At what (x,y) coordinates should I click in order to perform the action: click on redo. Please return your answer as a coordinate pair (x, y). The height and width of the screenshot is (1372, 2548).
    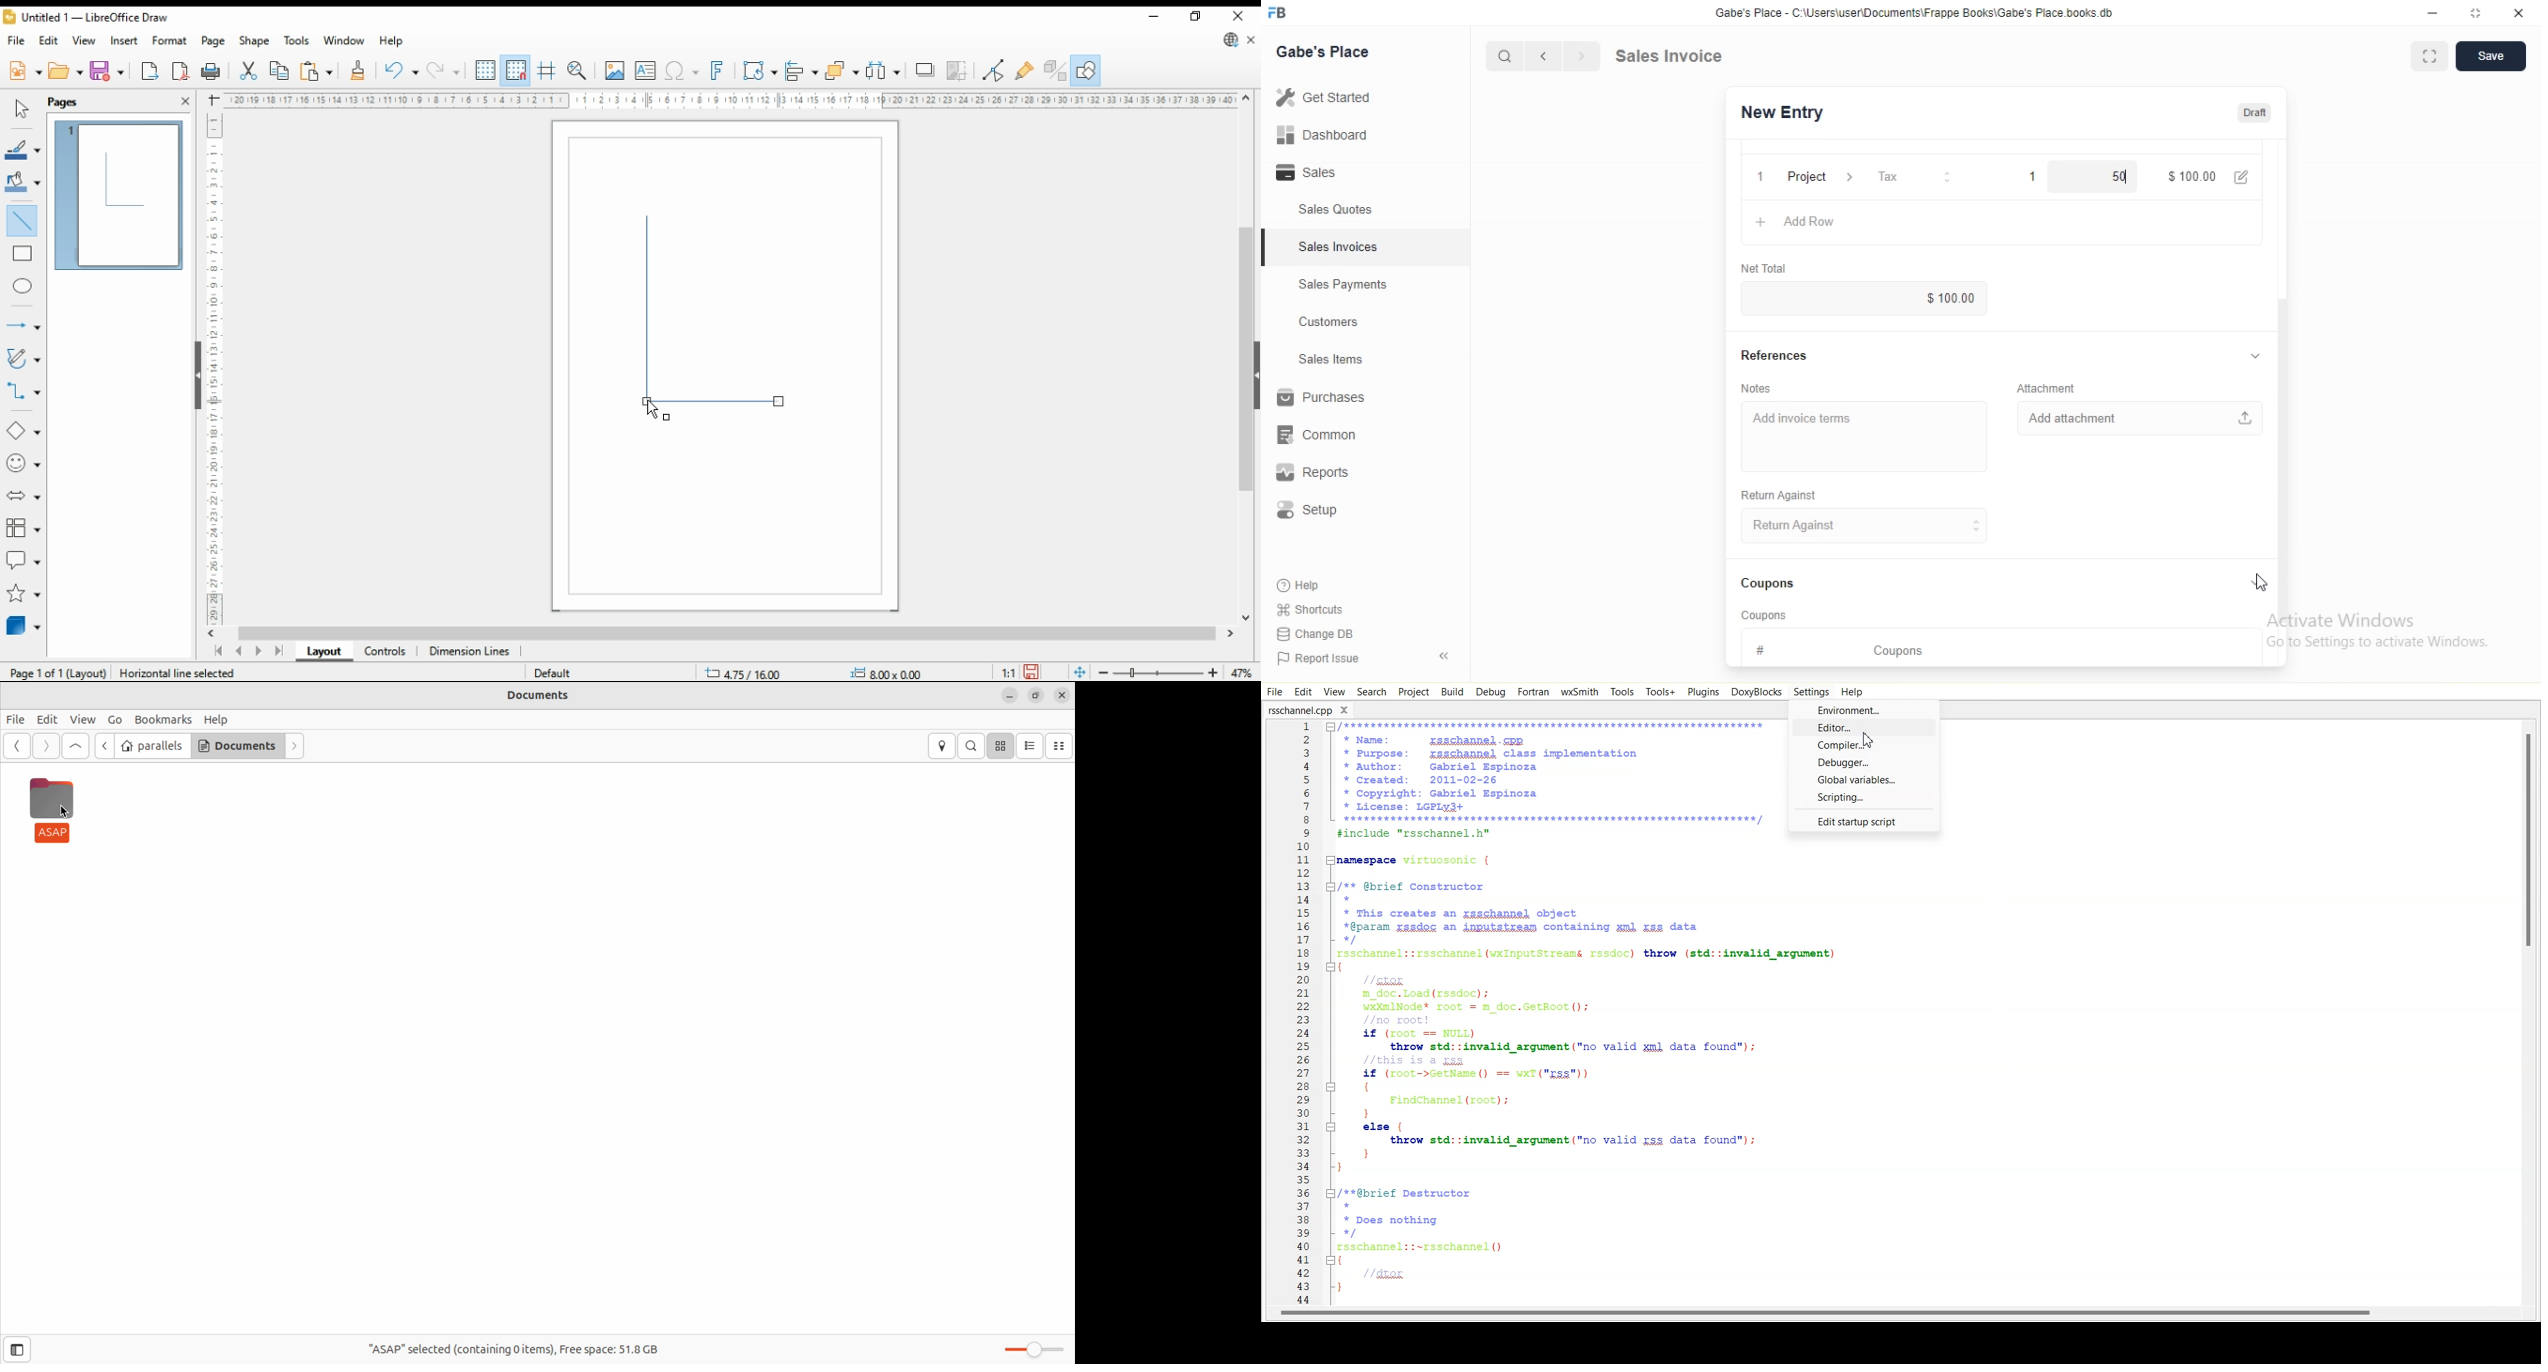
    Looking at the image, I should click on (443, 72).